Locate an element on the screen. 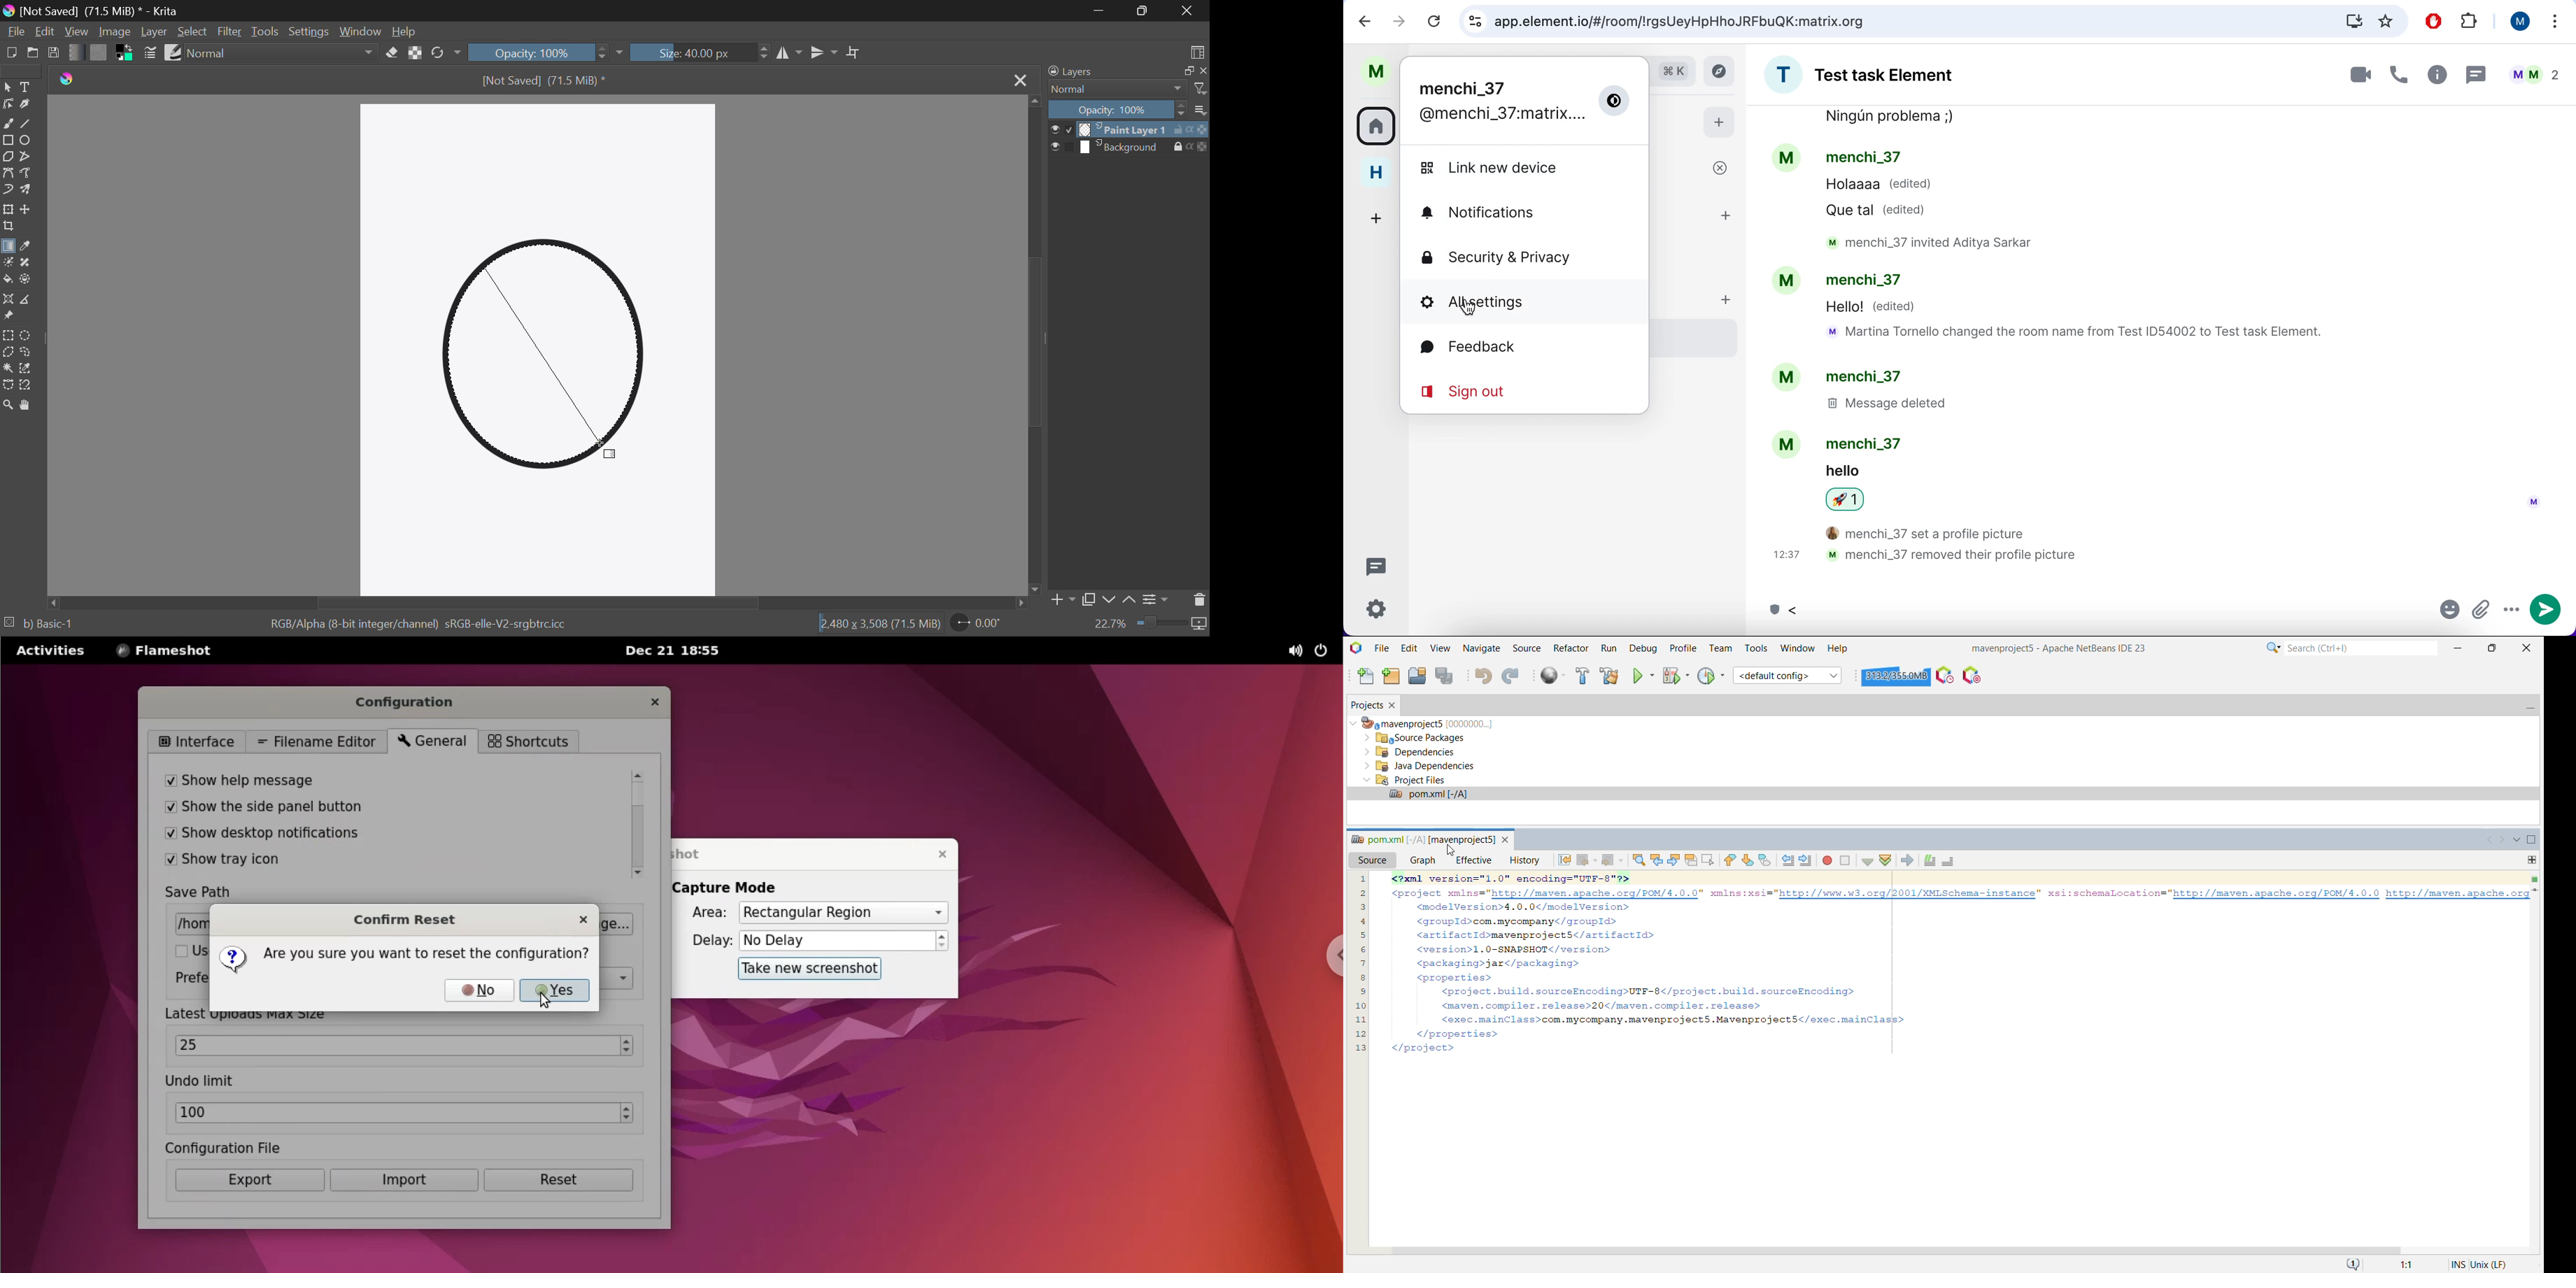  area is located at coordinates (700, 913).